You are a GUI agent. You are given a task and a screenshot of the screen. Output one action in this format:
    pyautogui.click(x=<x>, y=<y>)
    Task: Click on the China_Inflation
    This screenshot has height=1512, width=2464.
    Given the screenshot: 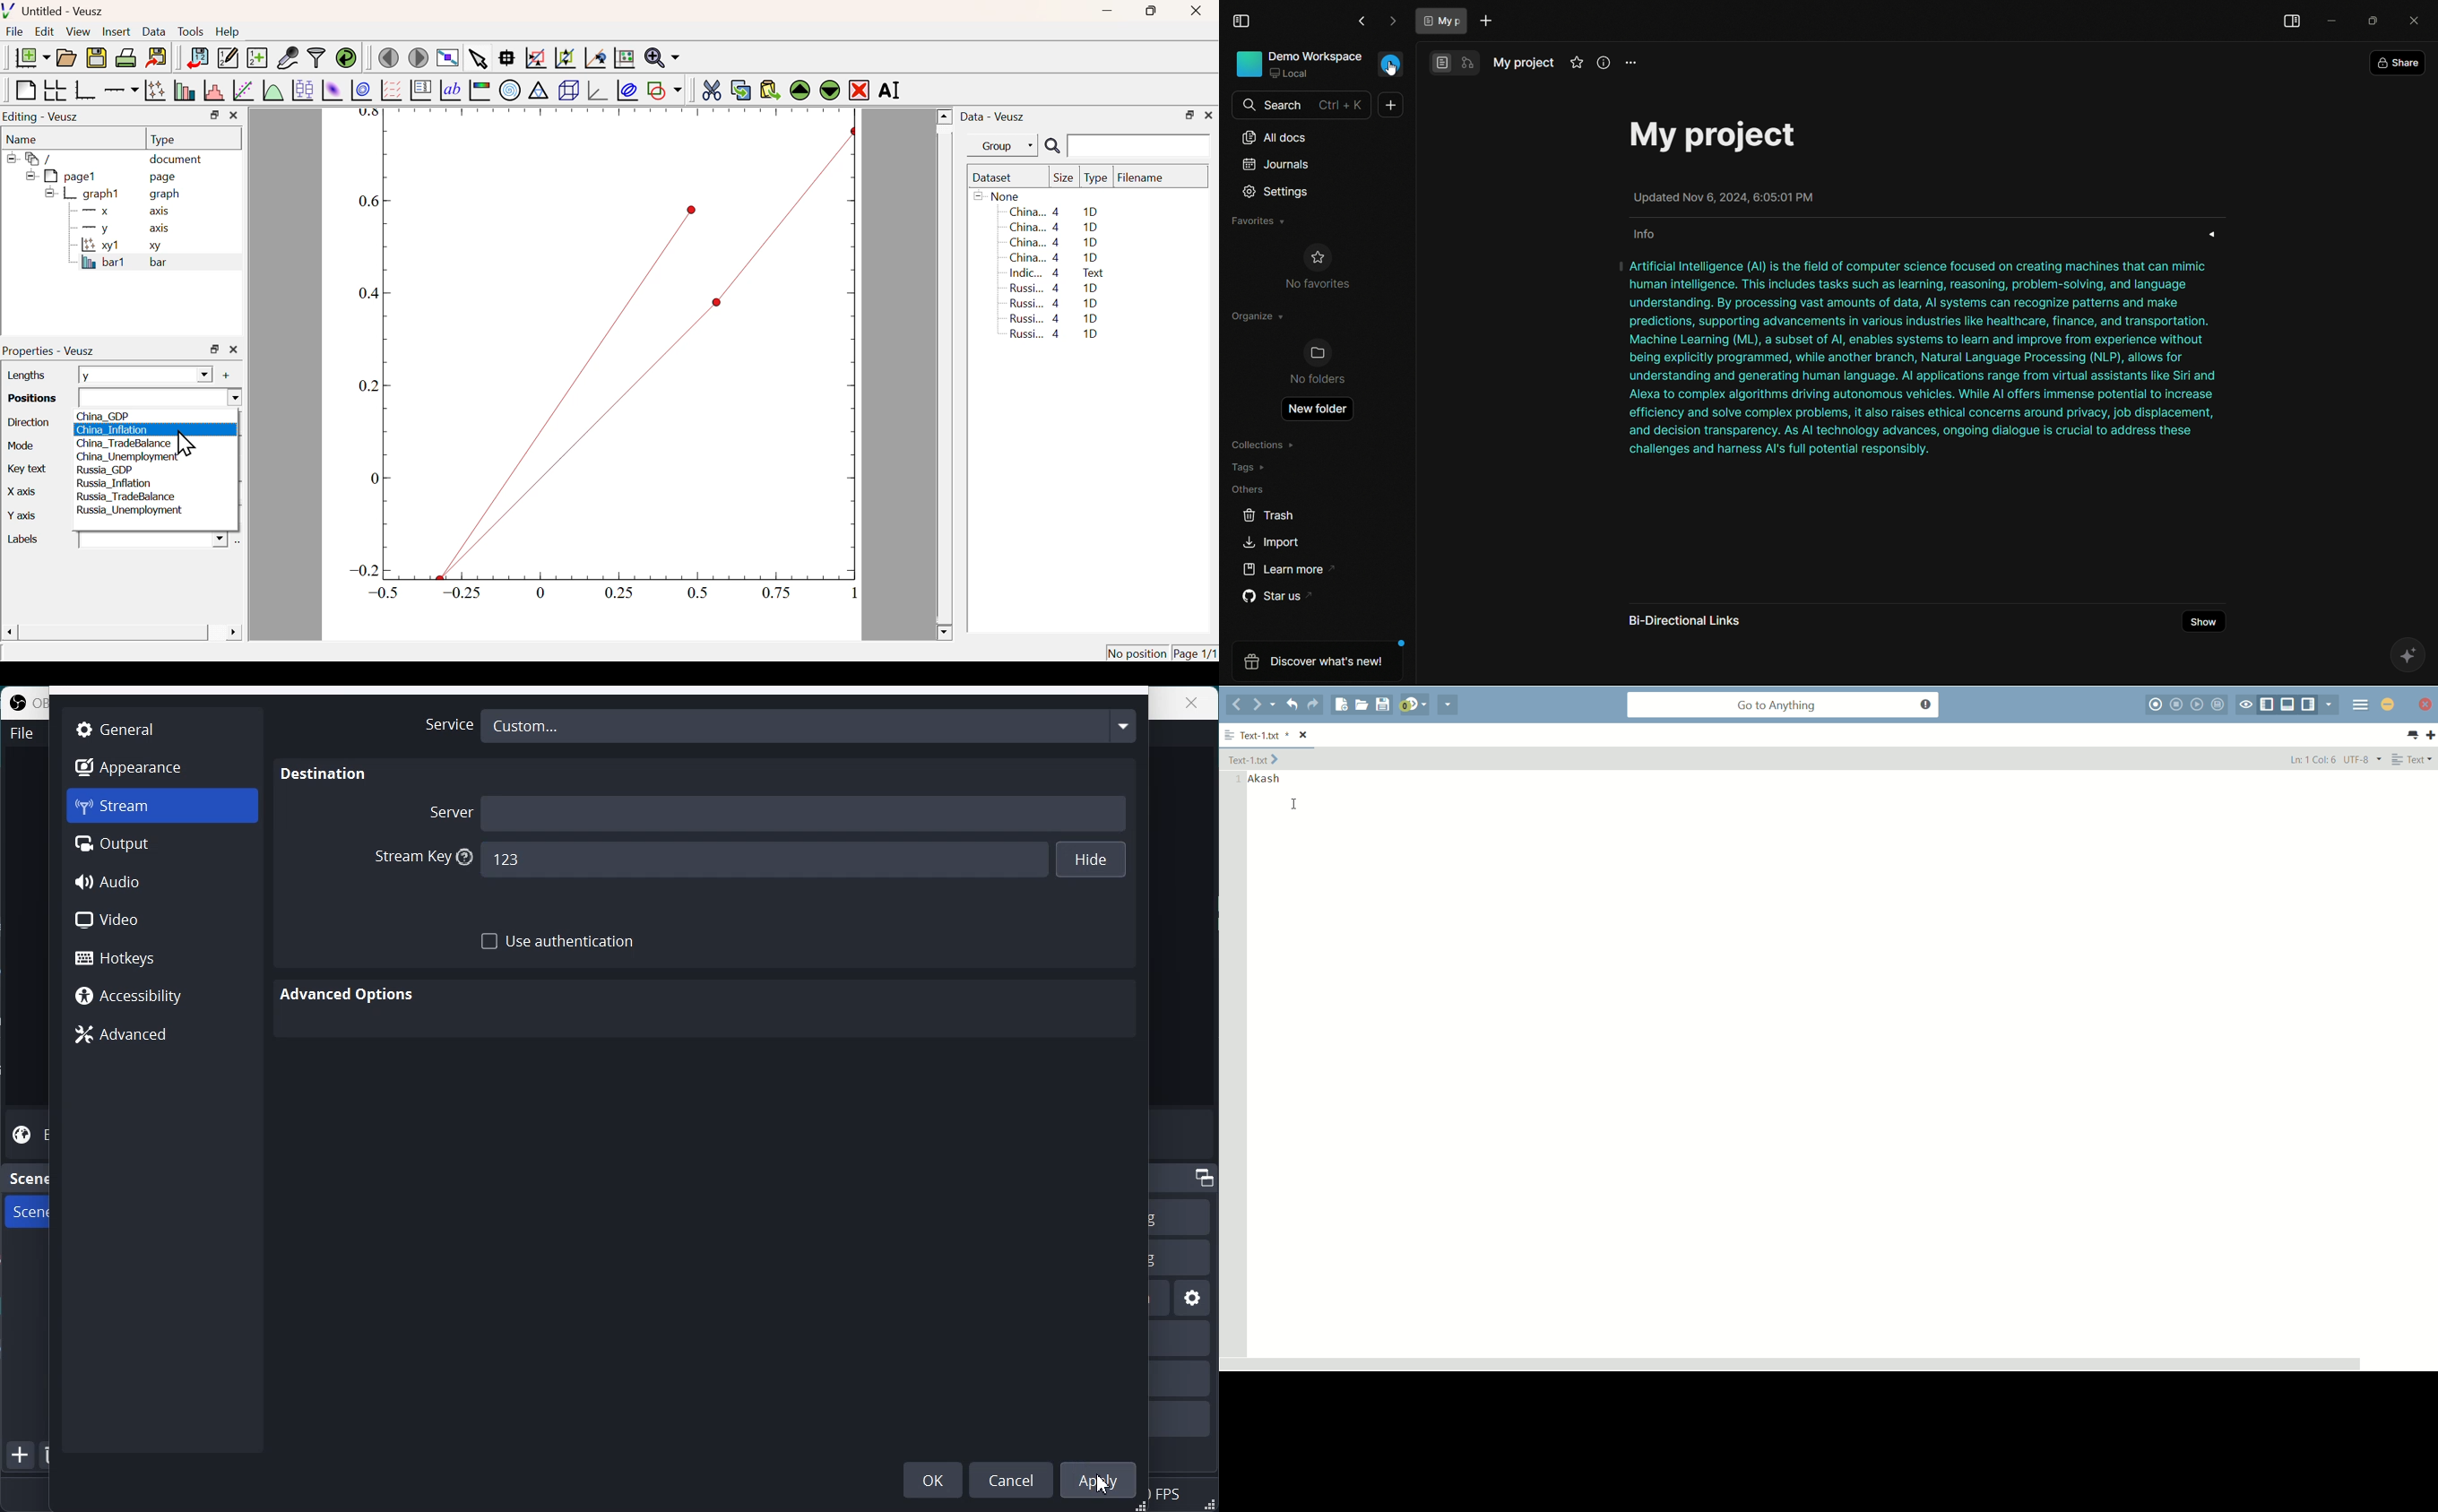 What is the action you would take?
    pyautogui.click(x=114, y=431)
    